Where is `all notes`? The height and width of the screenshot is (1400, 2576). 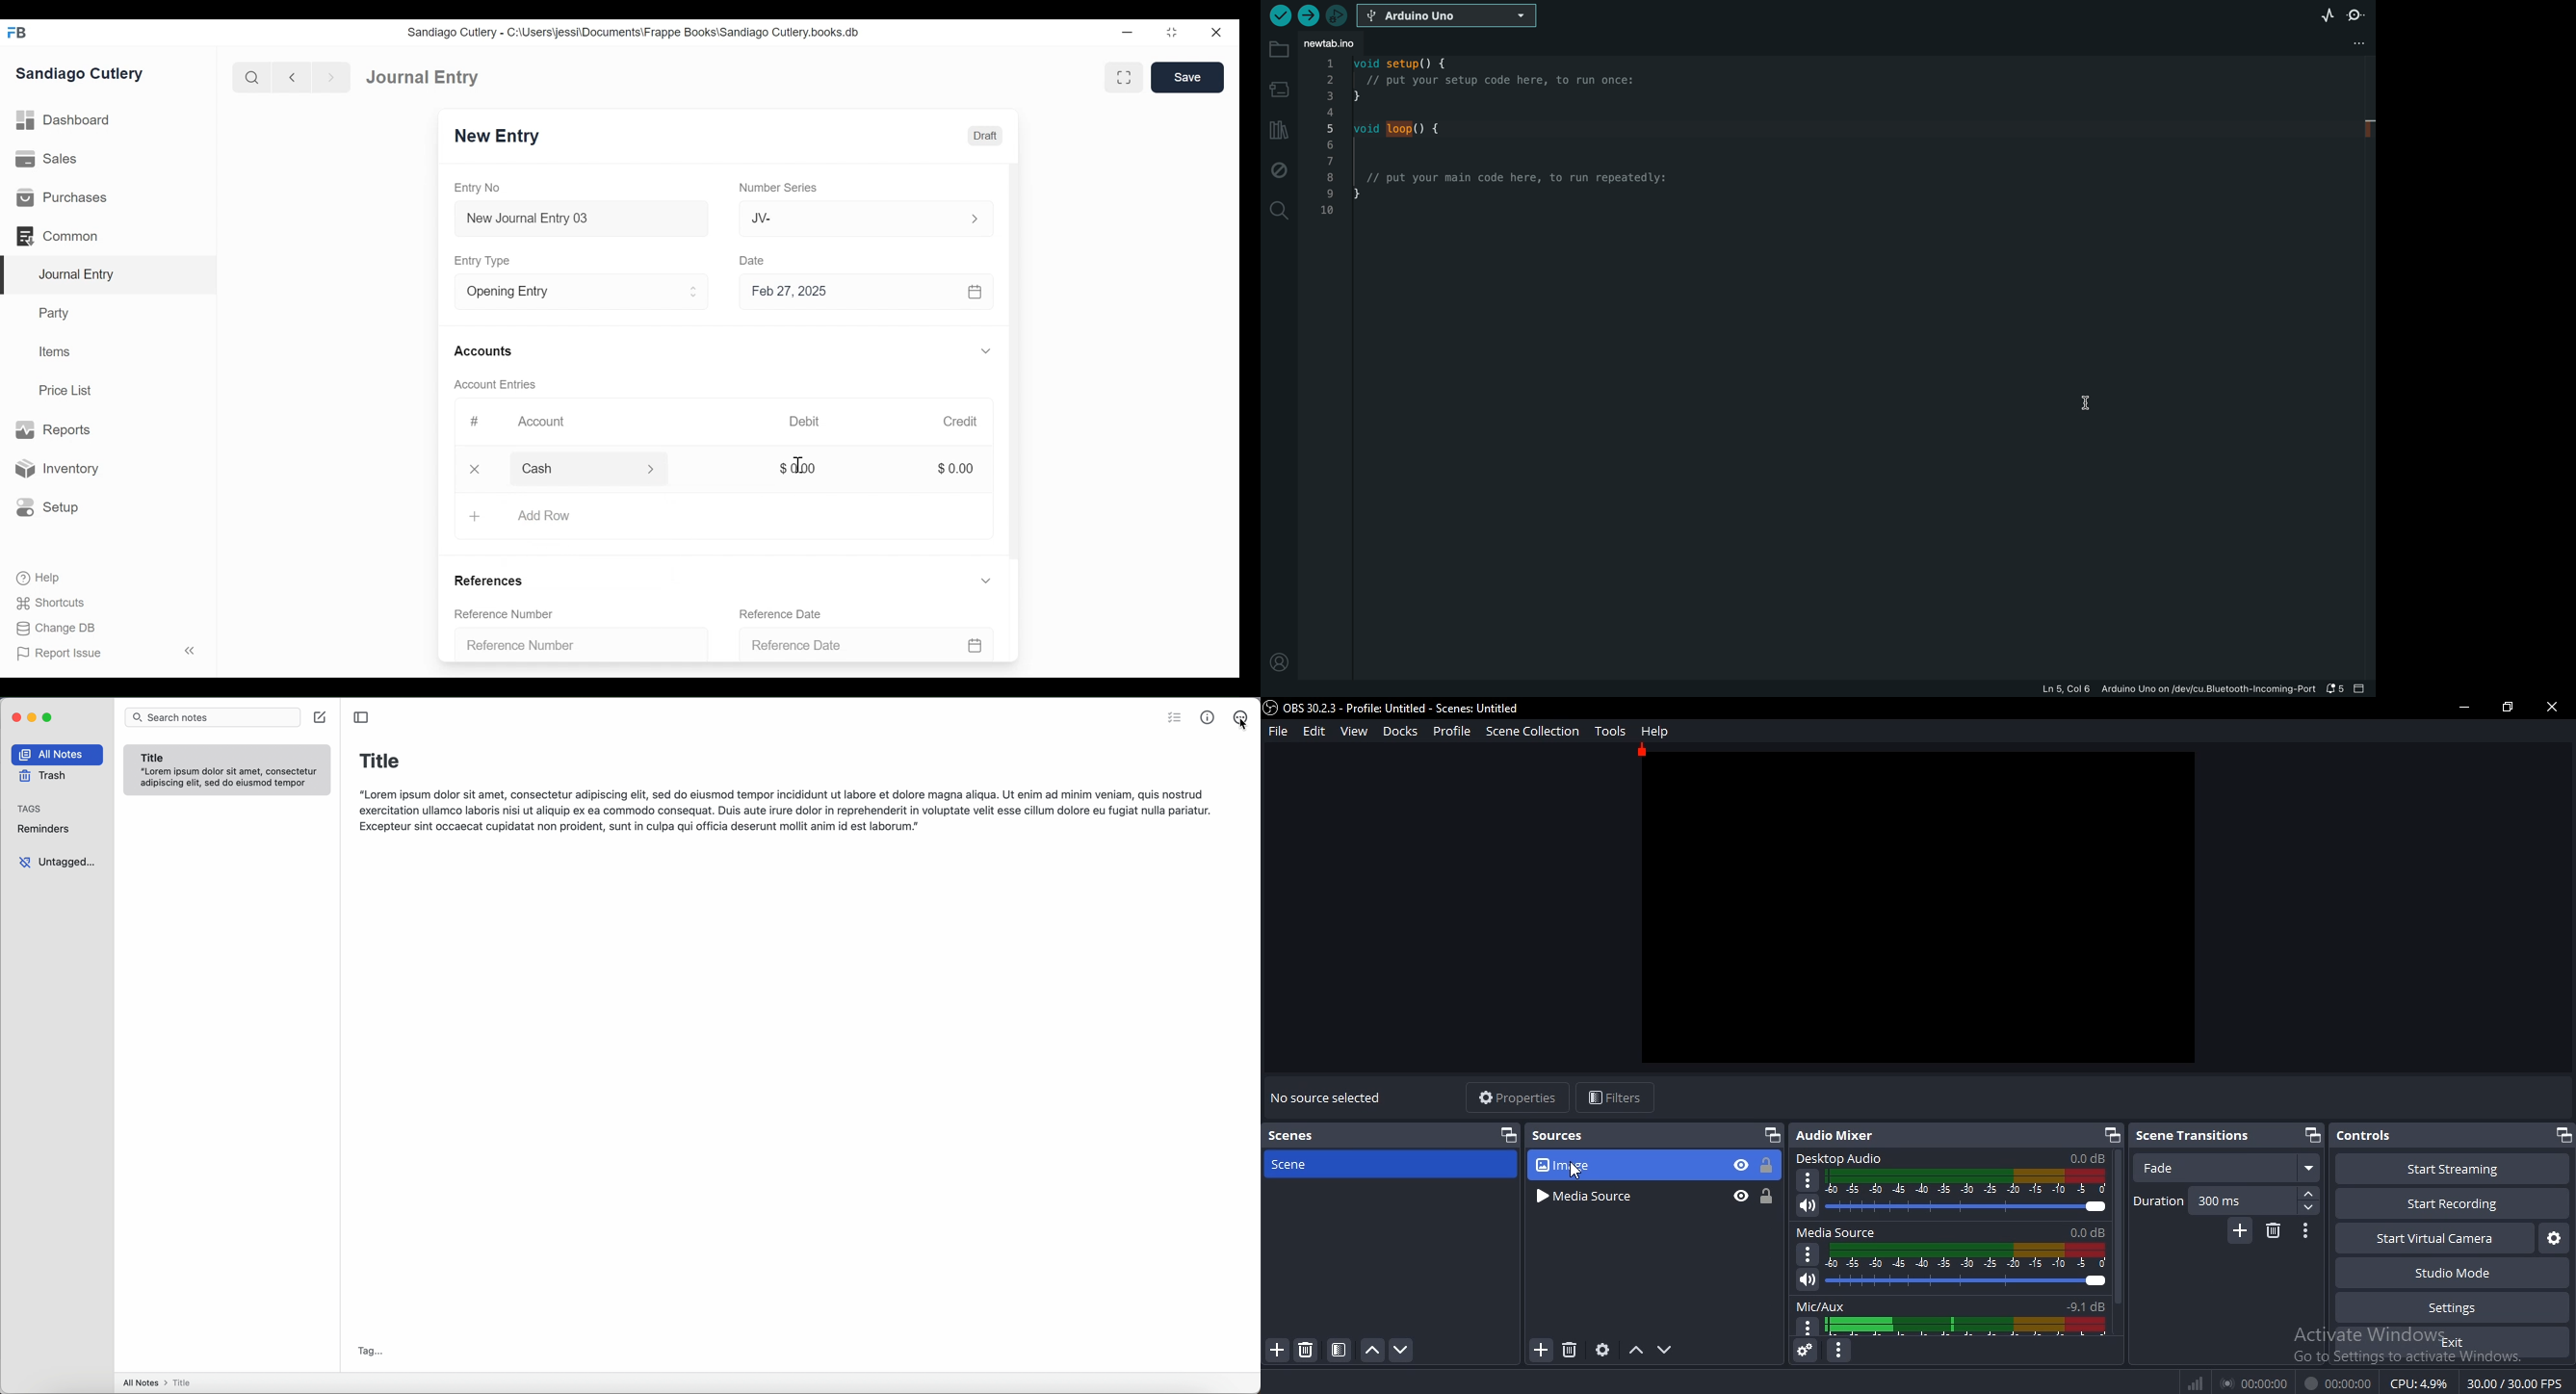
all notes is located at coordinates (59, 755).